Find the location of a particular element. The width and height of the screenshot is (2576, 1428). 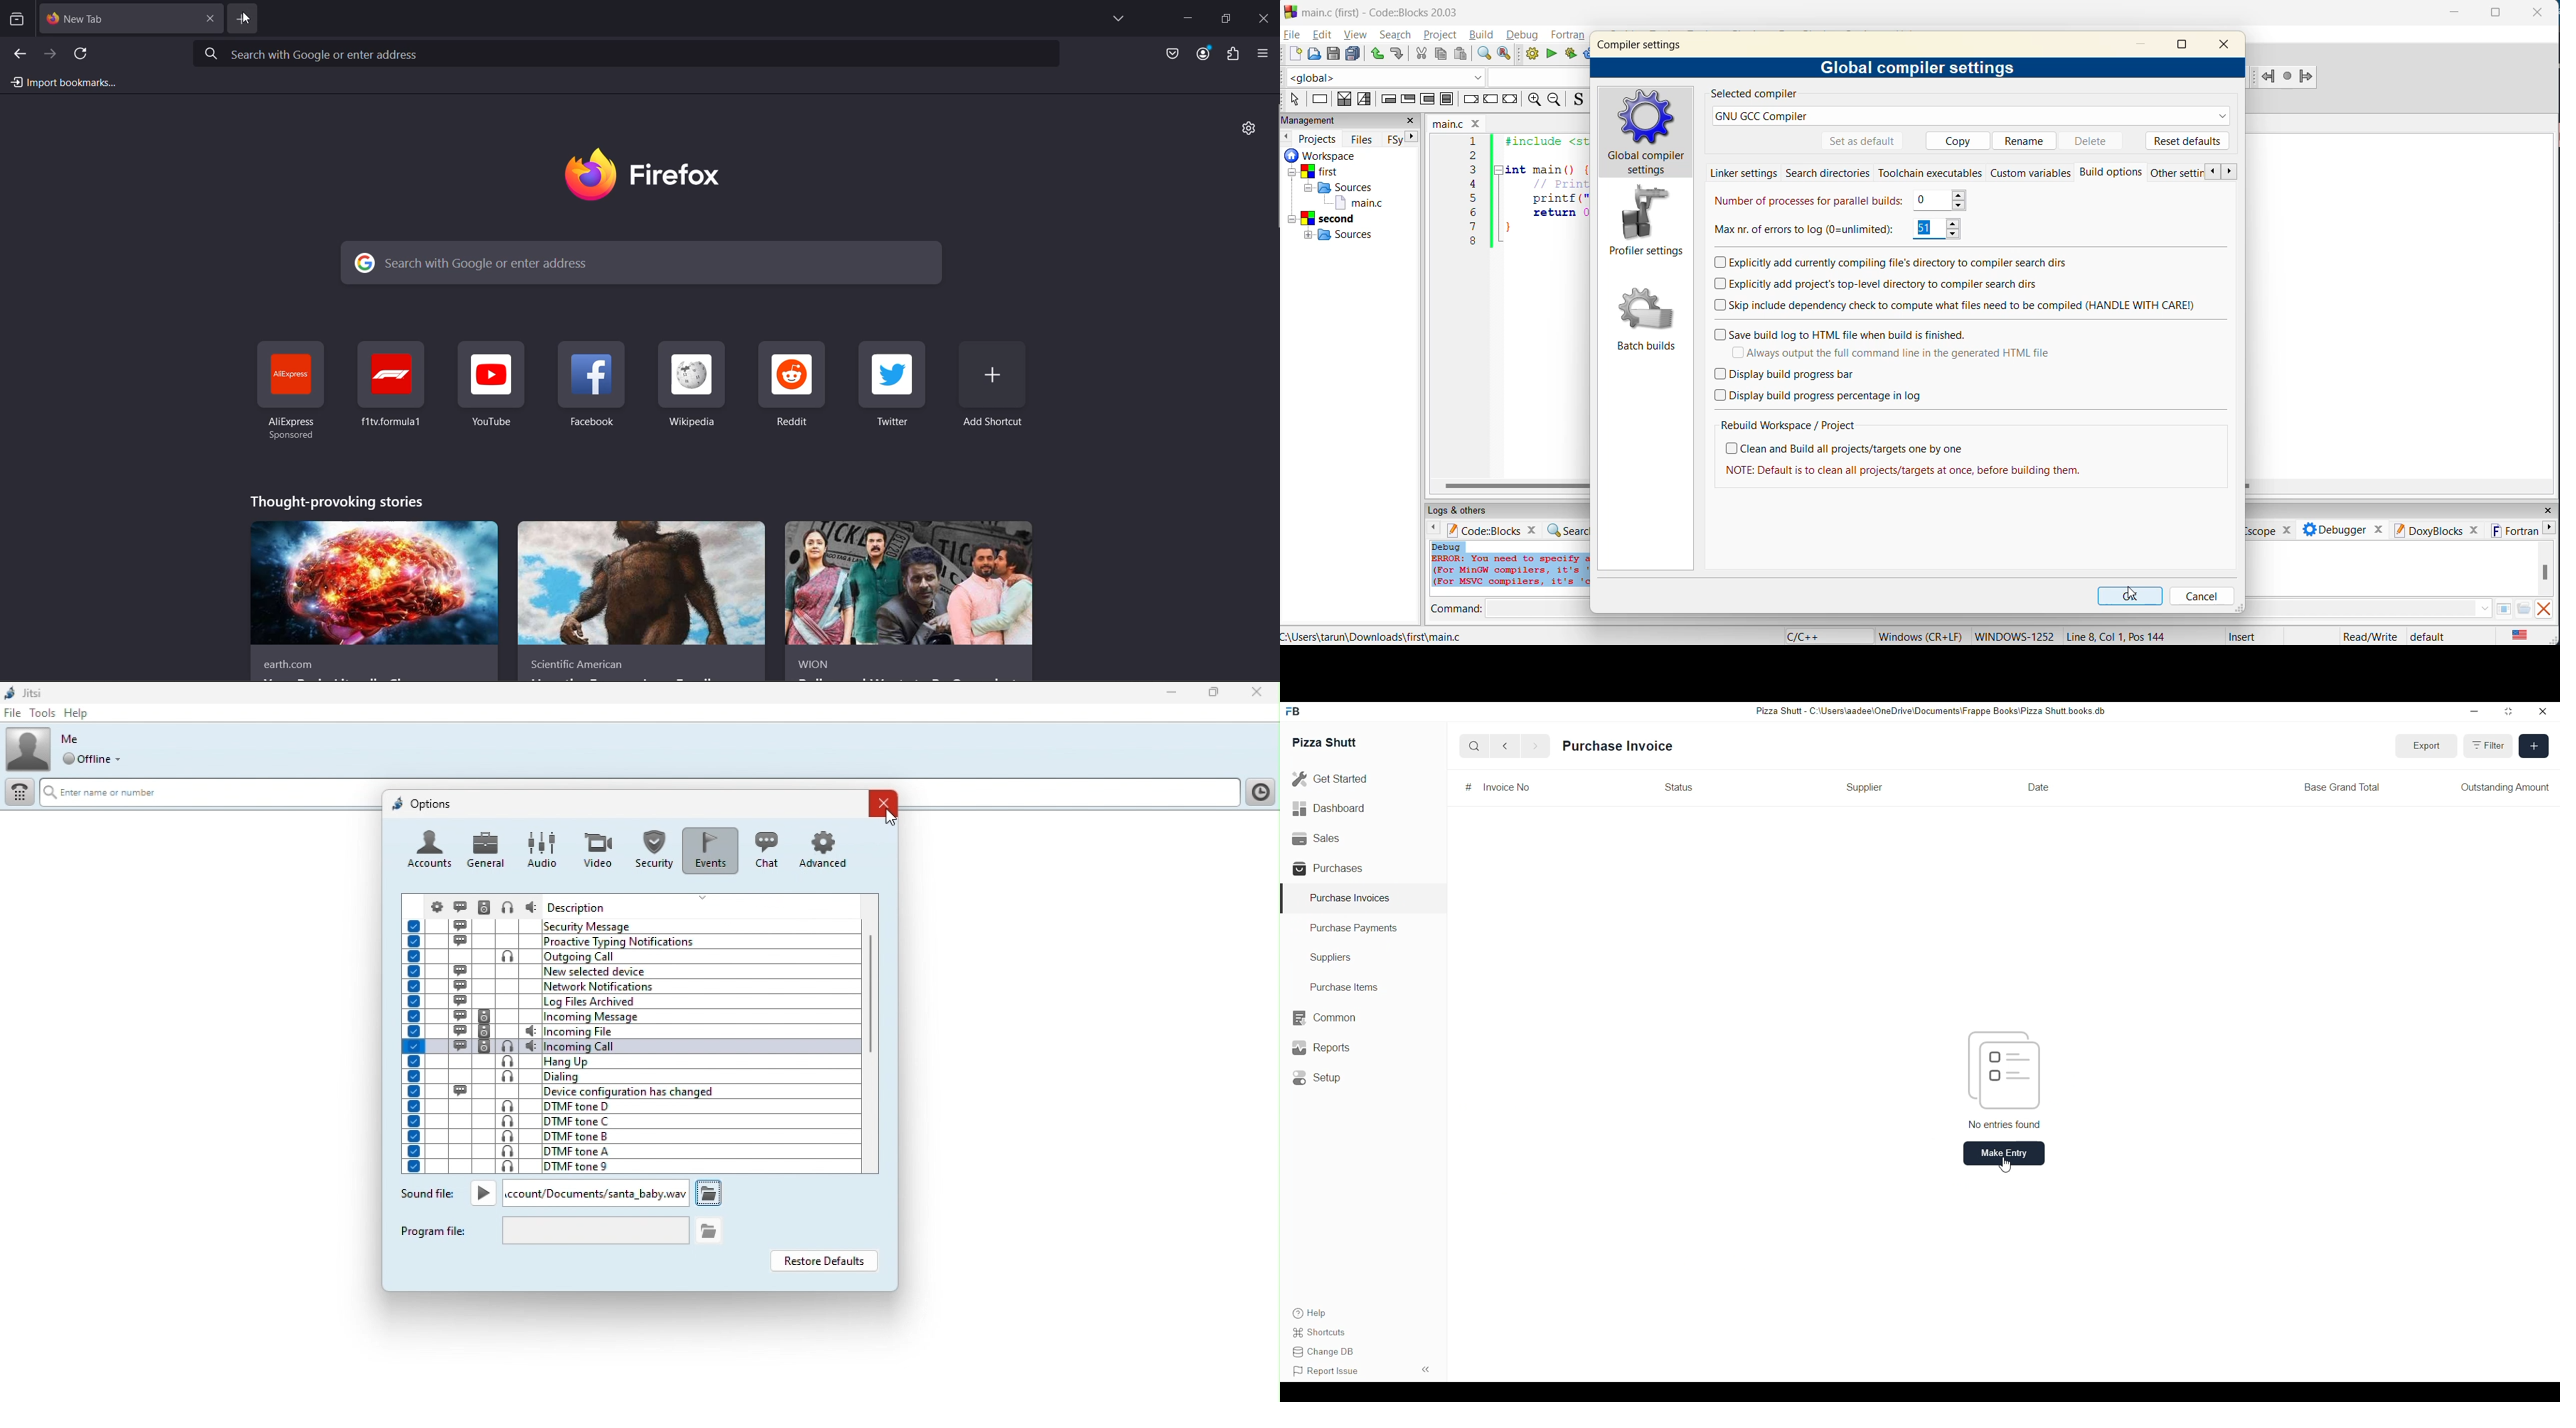

Report issue is located at coordinates (1326, 1371).